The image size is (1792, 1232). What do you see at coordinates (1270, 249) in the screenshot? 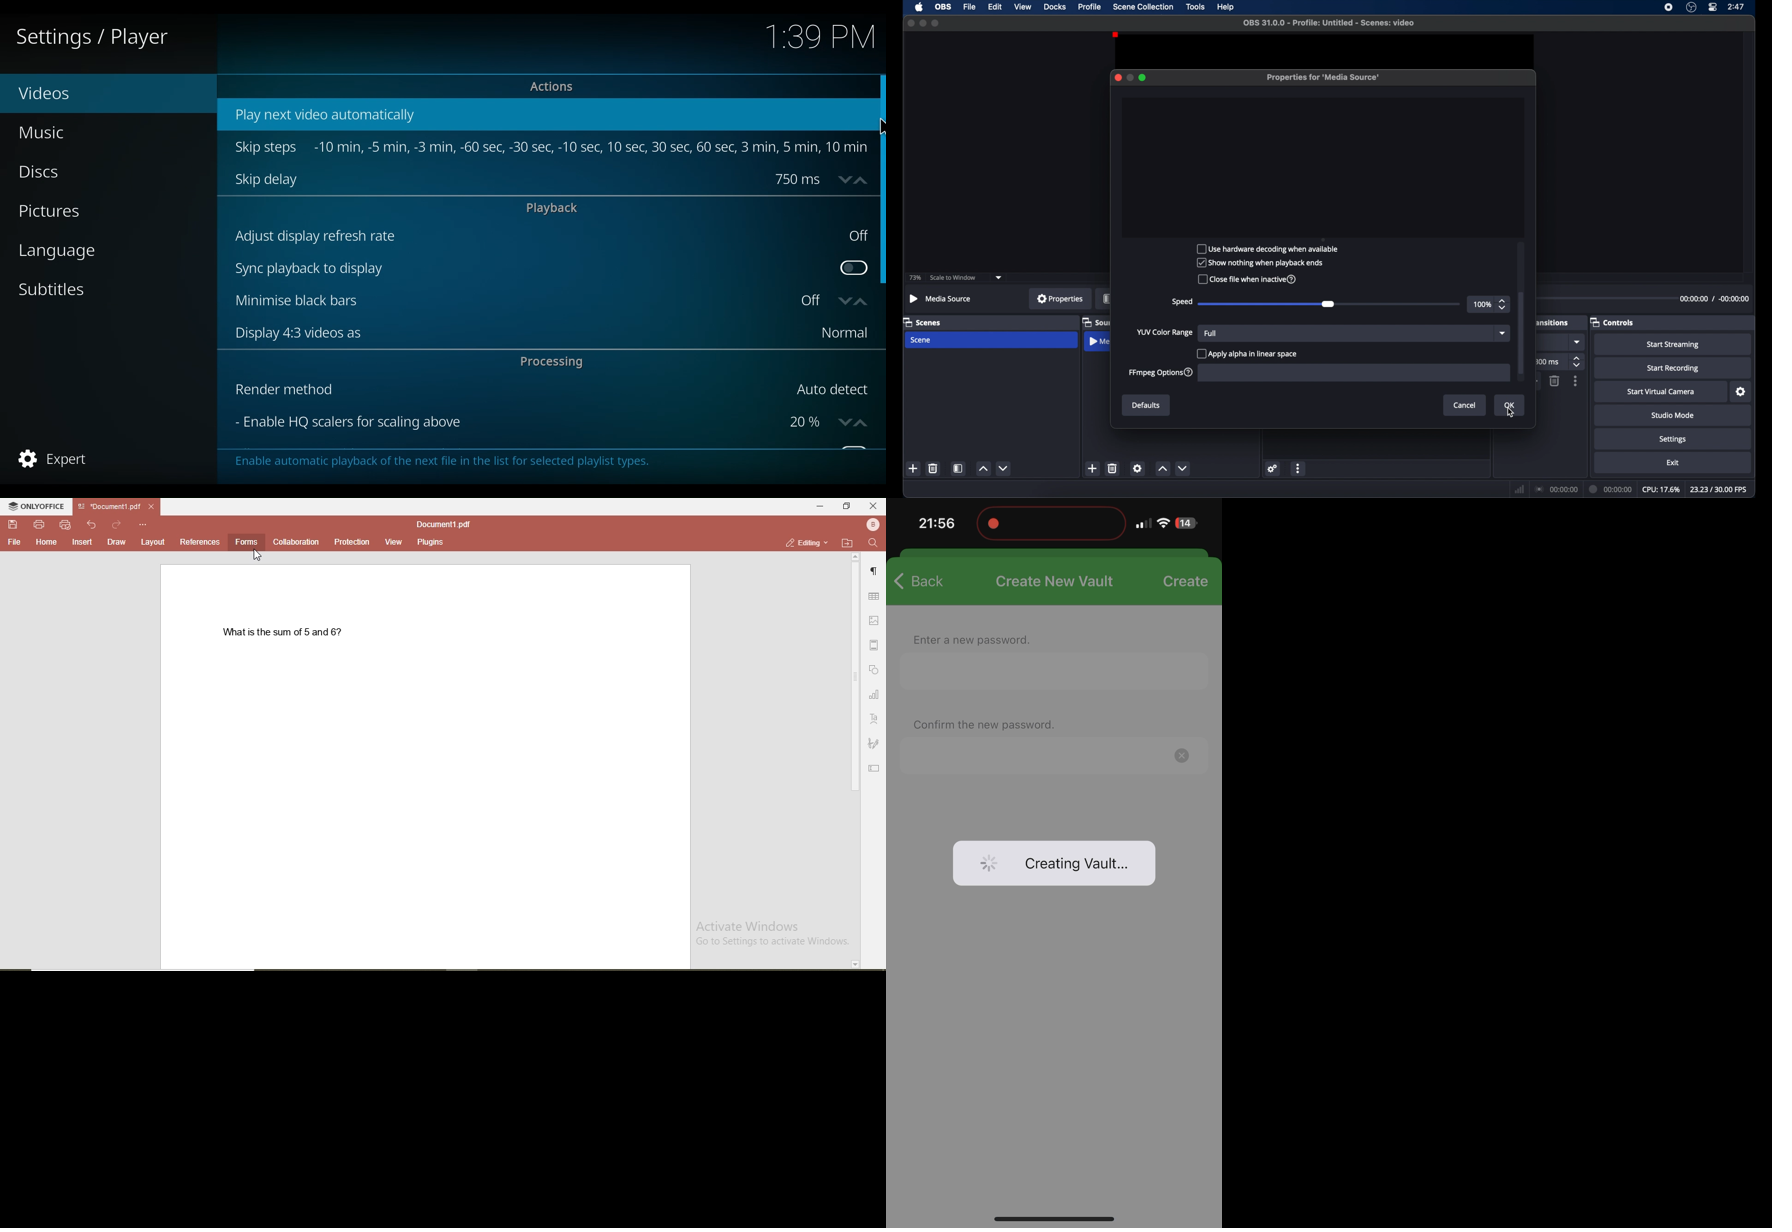
I see `Use hardware decoding when available` at bounding box center [1270, 249].